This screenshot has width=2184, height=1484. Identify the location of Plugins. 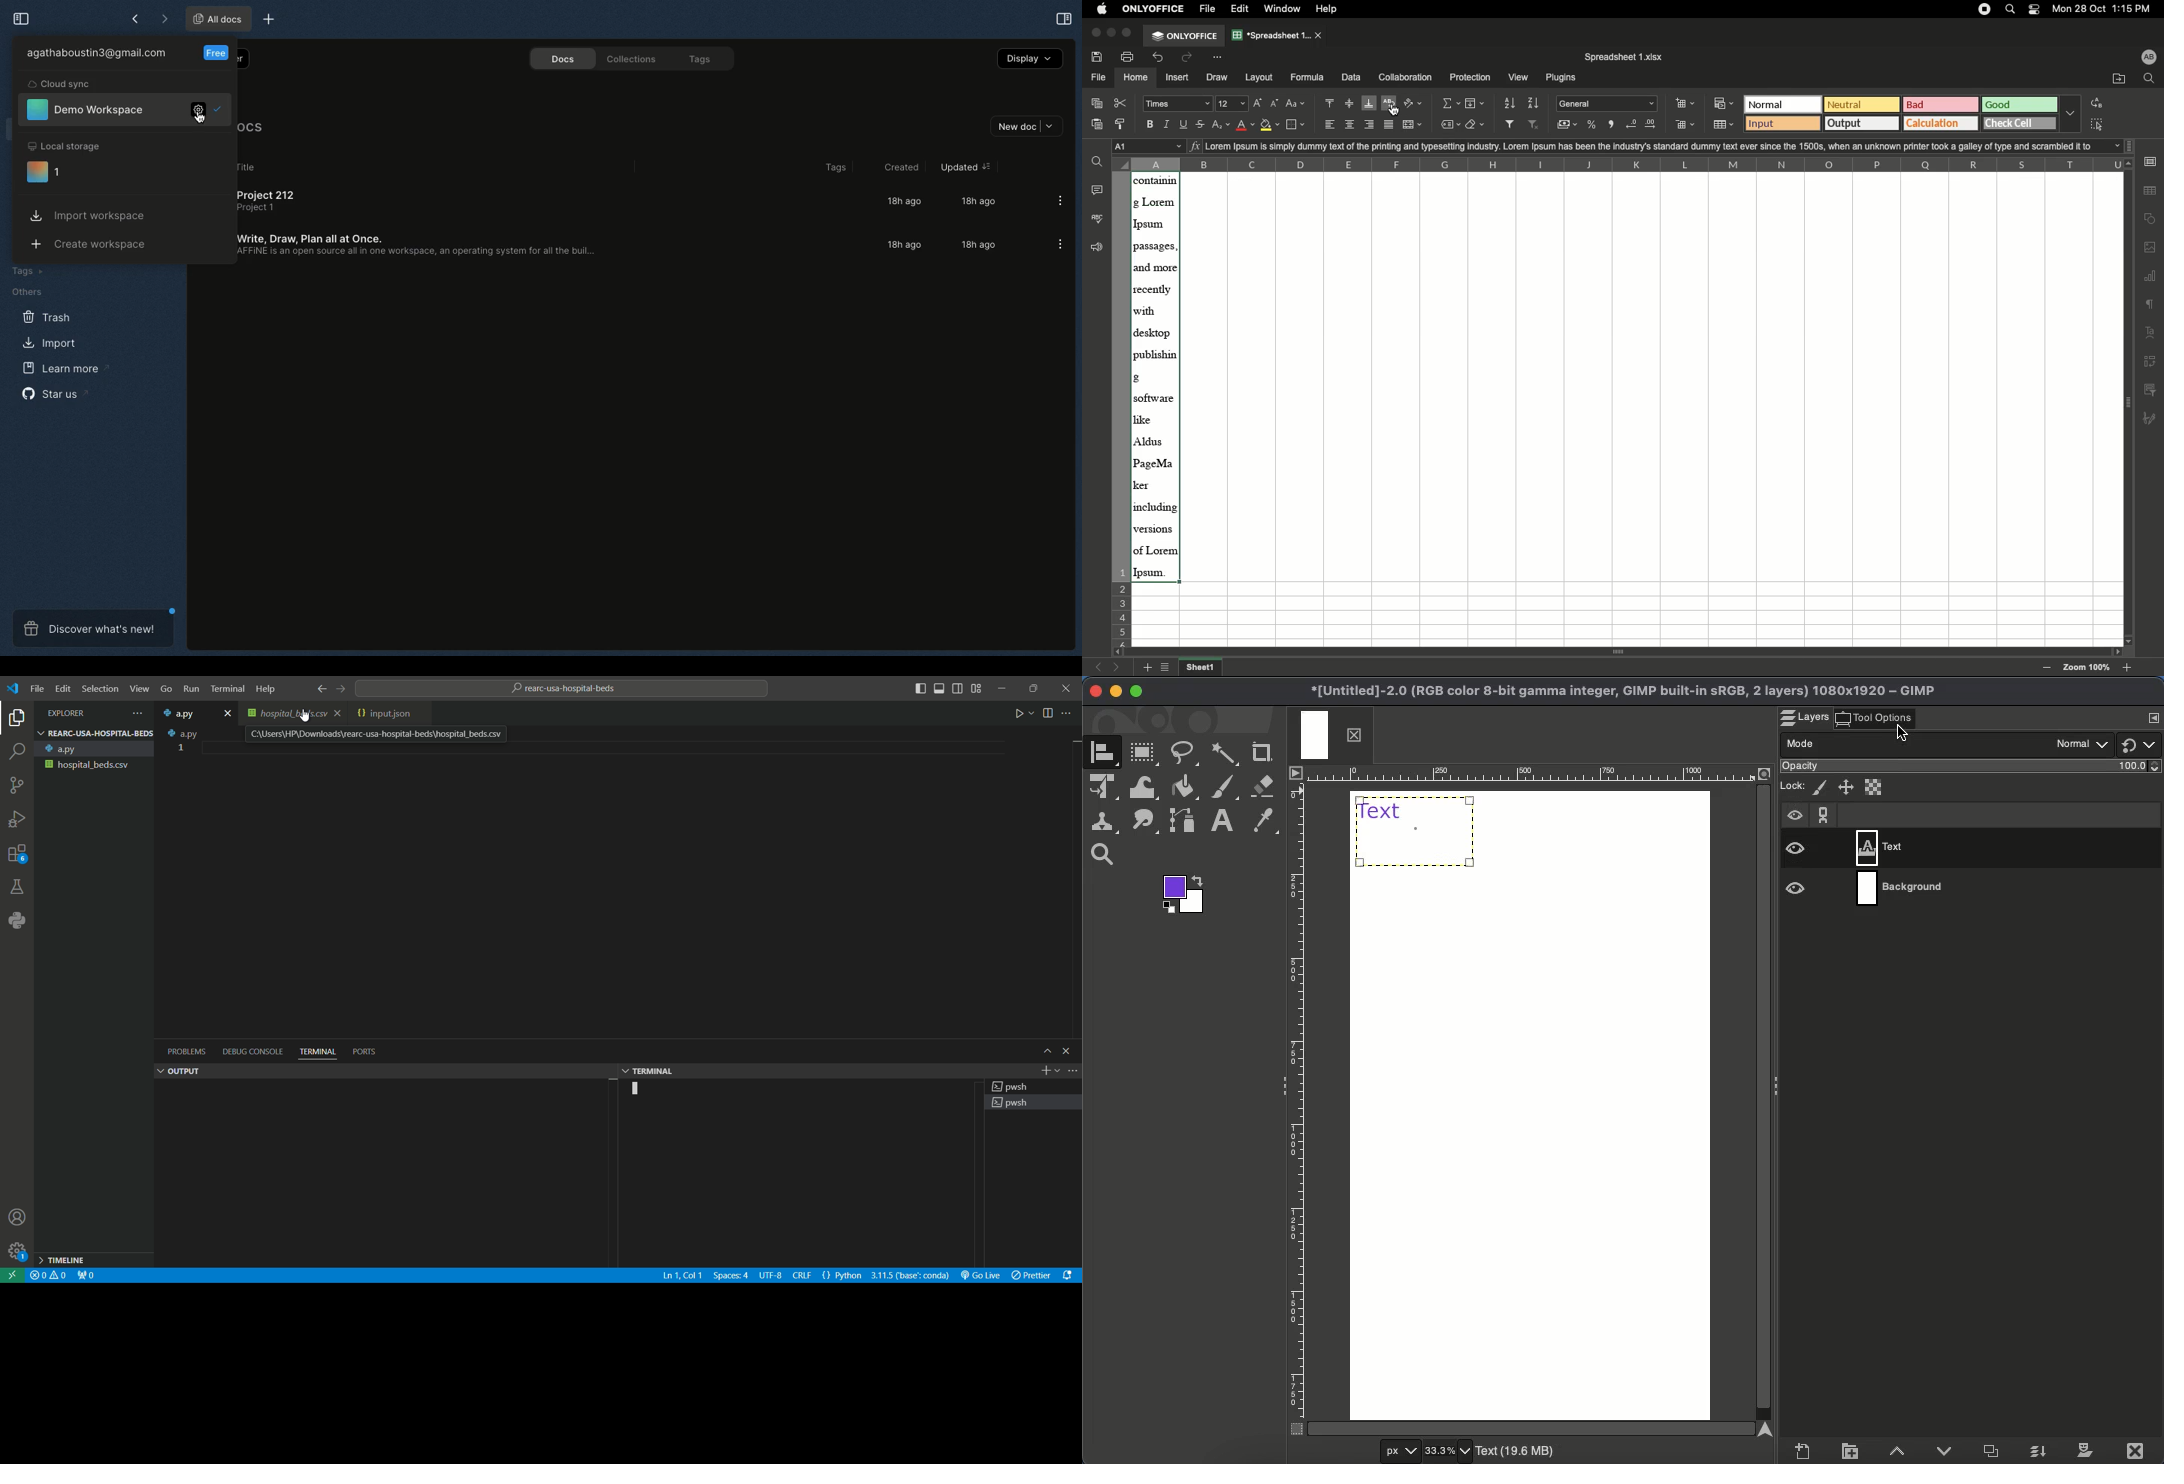
(1562, 79).